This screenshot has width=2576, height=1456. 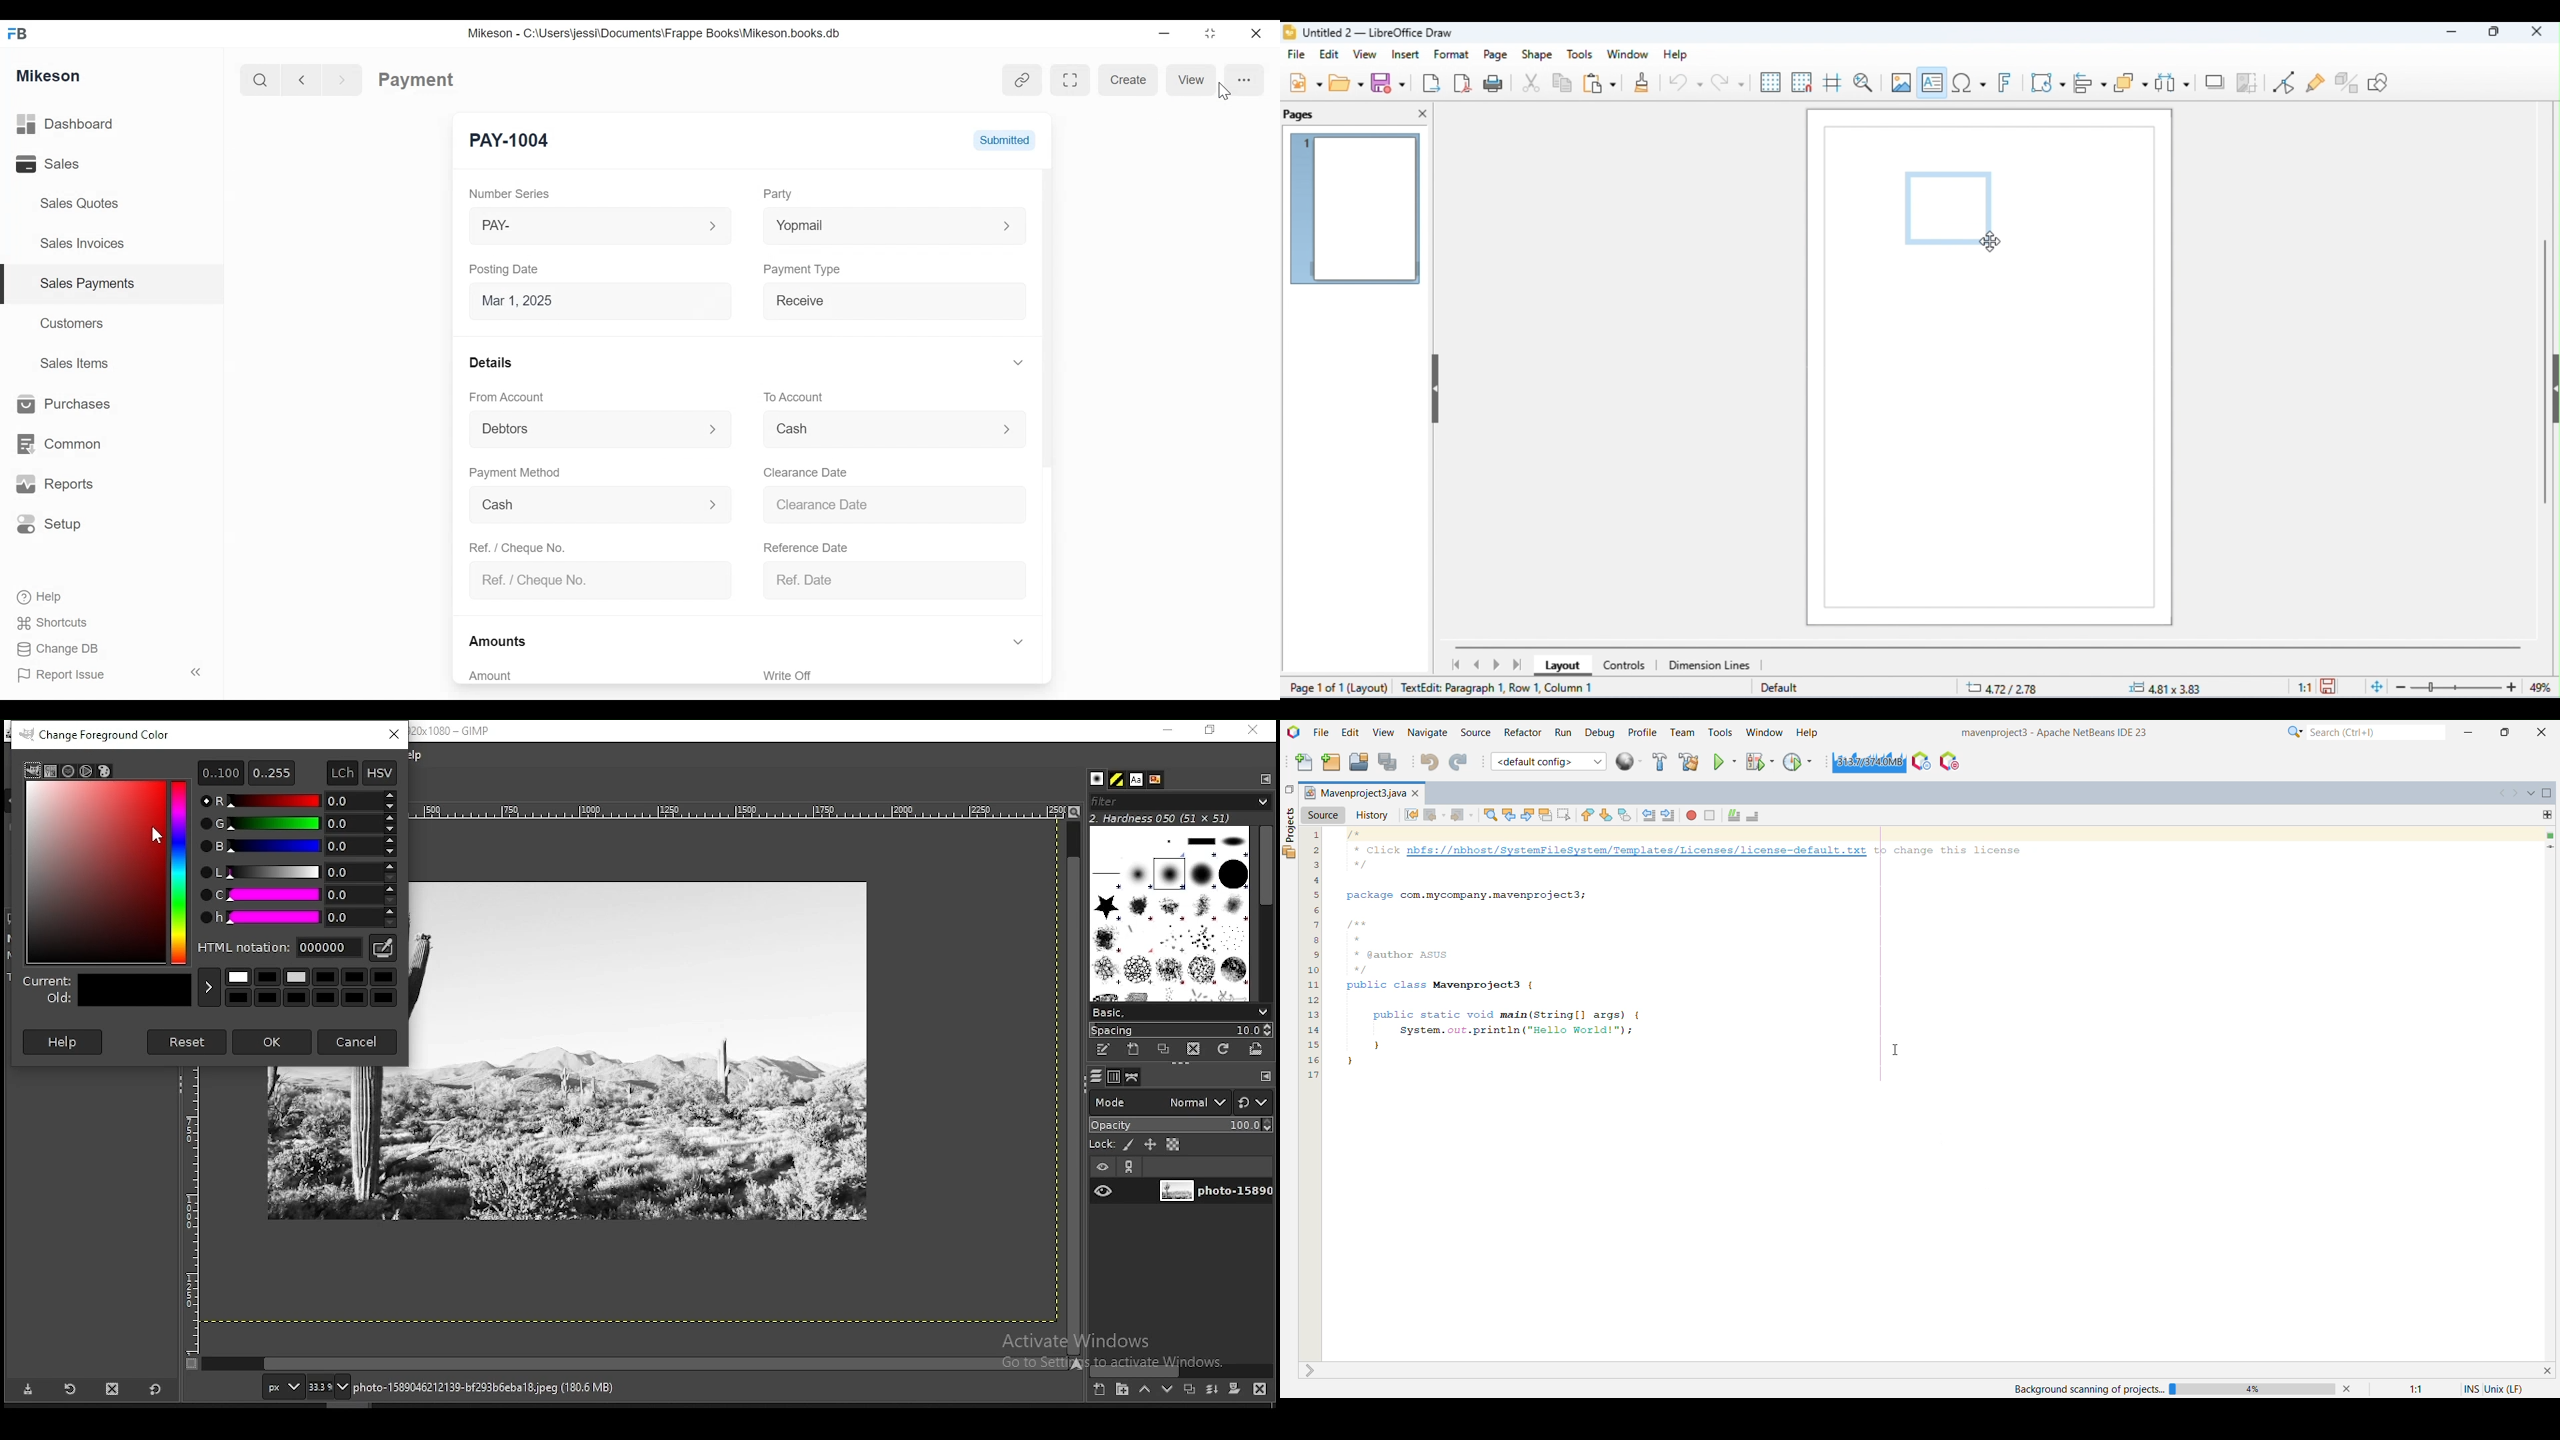 I want to click on show gluepoint functions, so click(x=2317, y=84).